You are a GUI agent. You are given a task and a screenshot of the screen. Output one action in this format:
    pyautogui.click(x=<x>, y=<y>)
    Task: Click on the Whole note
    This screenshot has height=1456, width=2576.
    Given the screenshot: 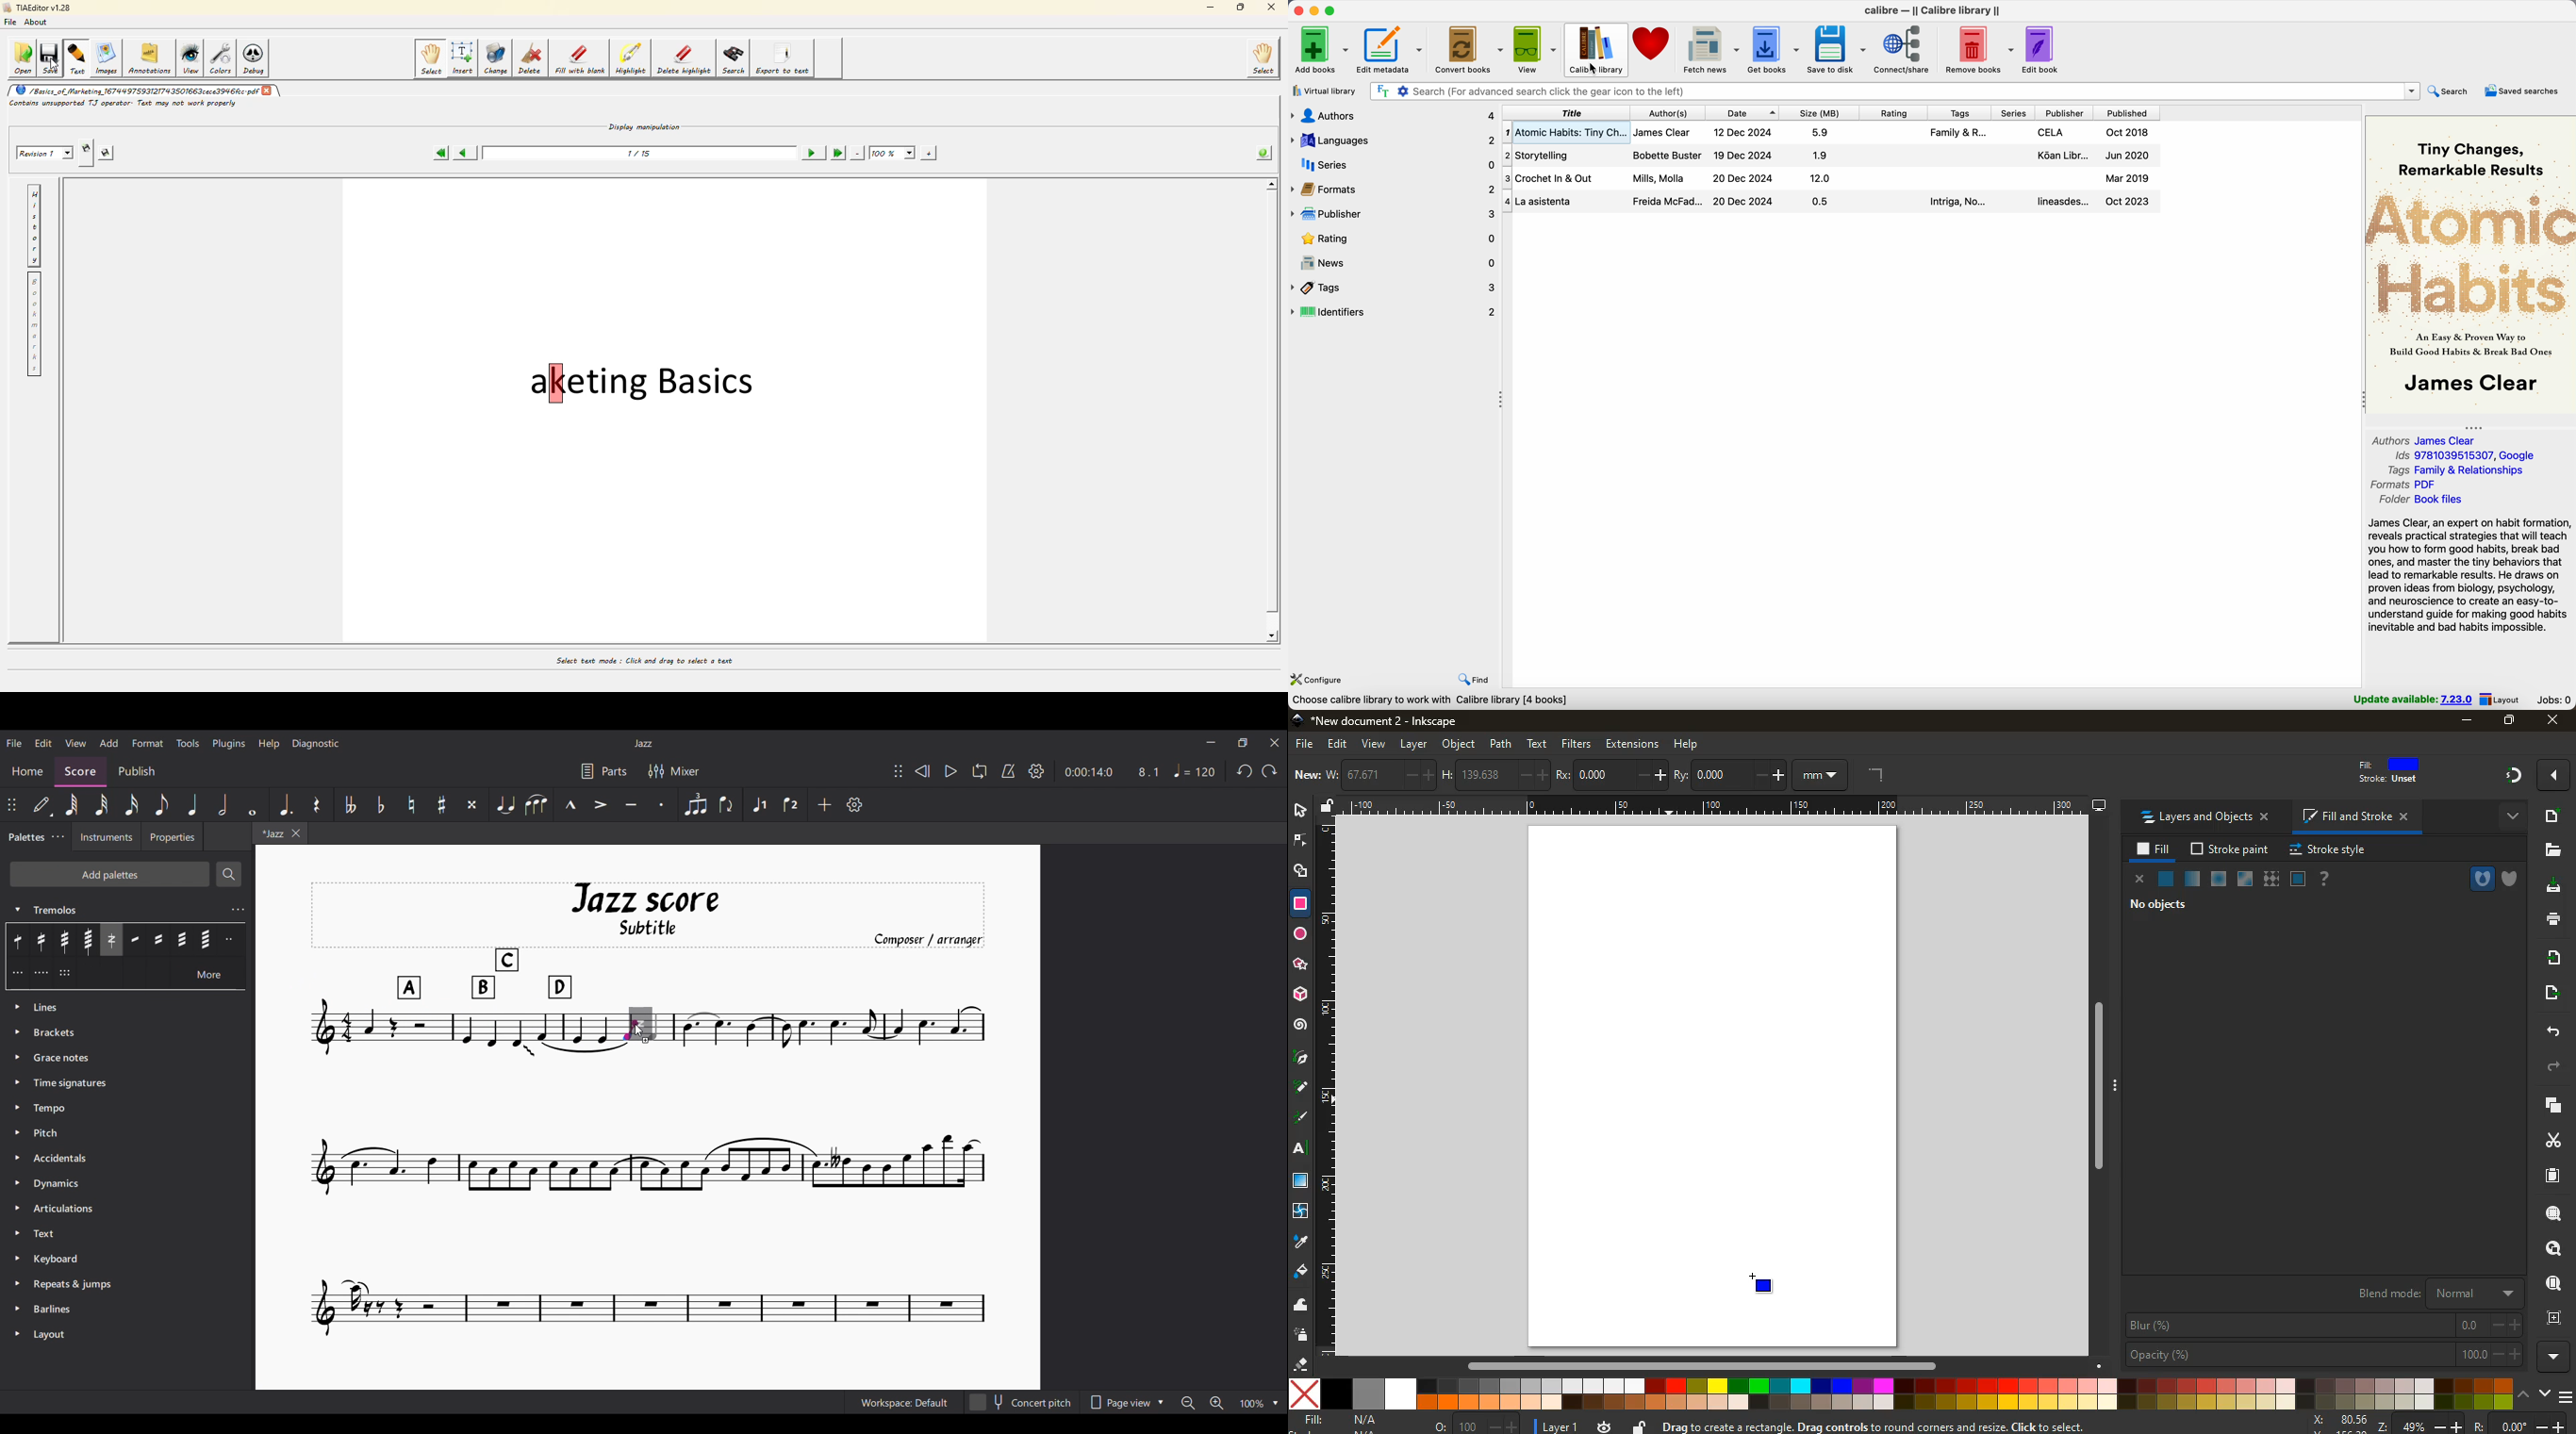 What is the action you would take?
    pyautogui.click(x=253, y=804)
    